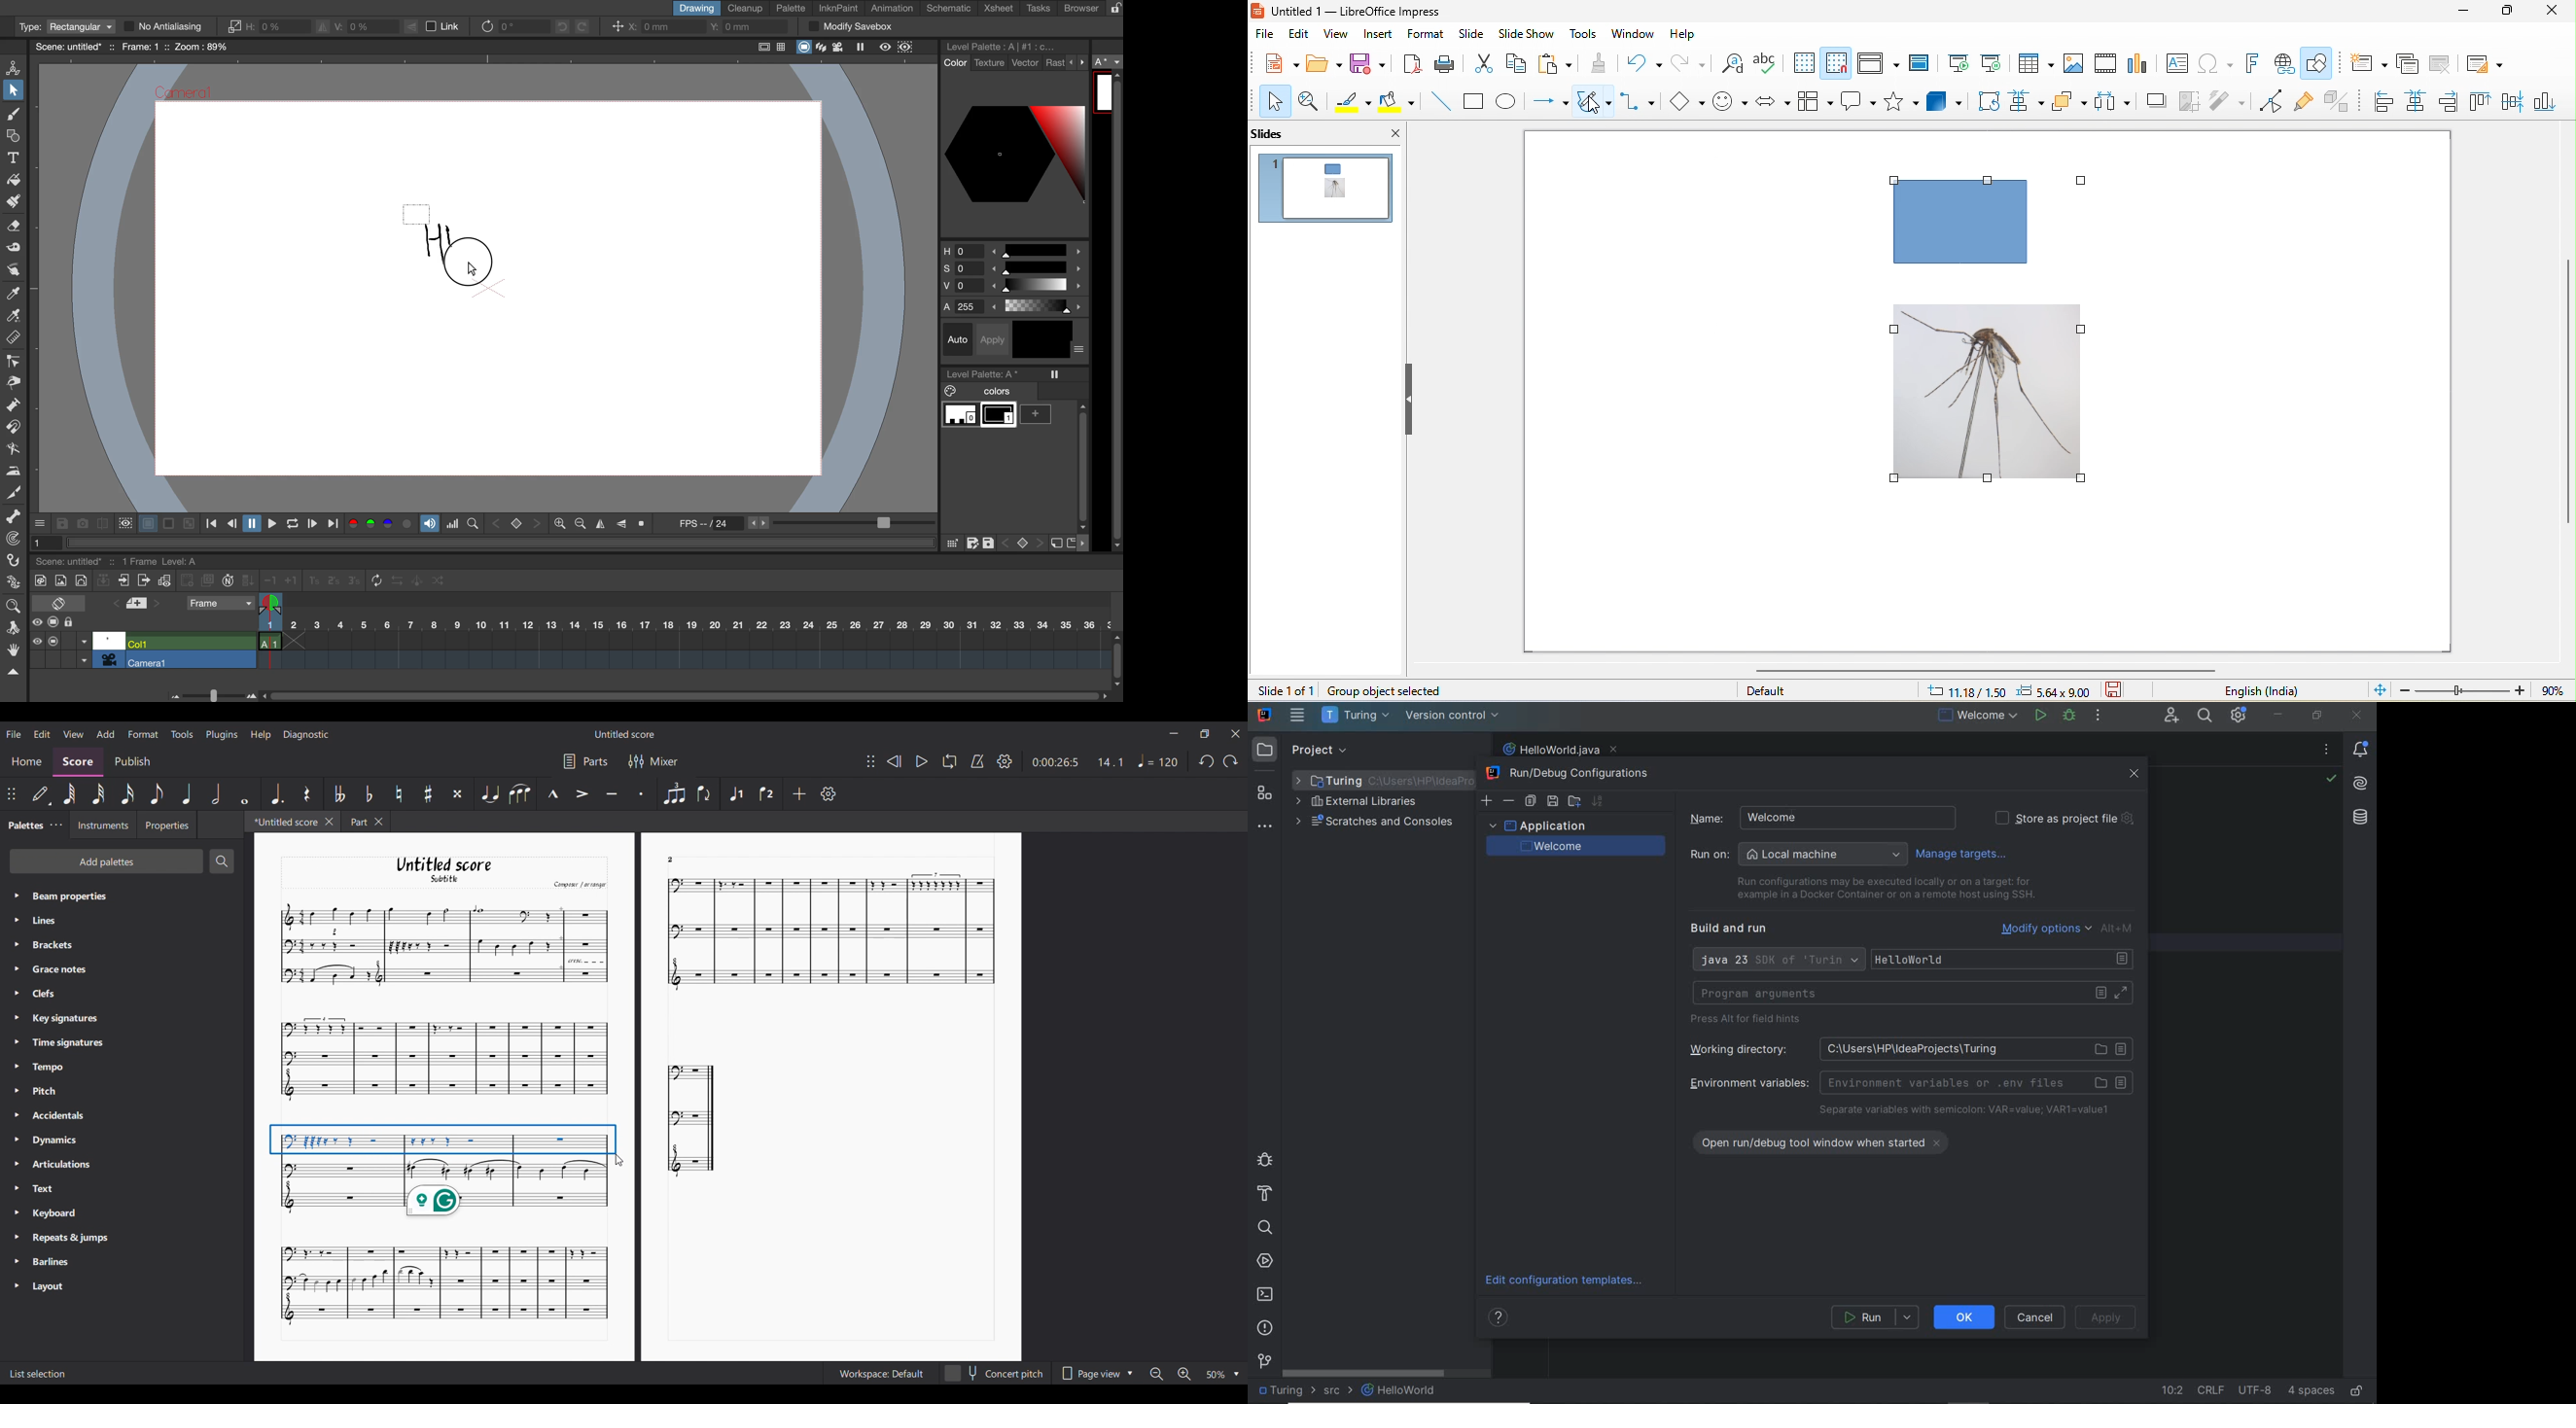  Describe the element at coordinates (138, 606) in the screenshot. I see `add new memo` at that location.